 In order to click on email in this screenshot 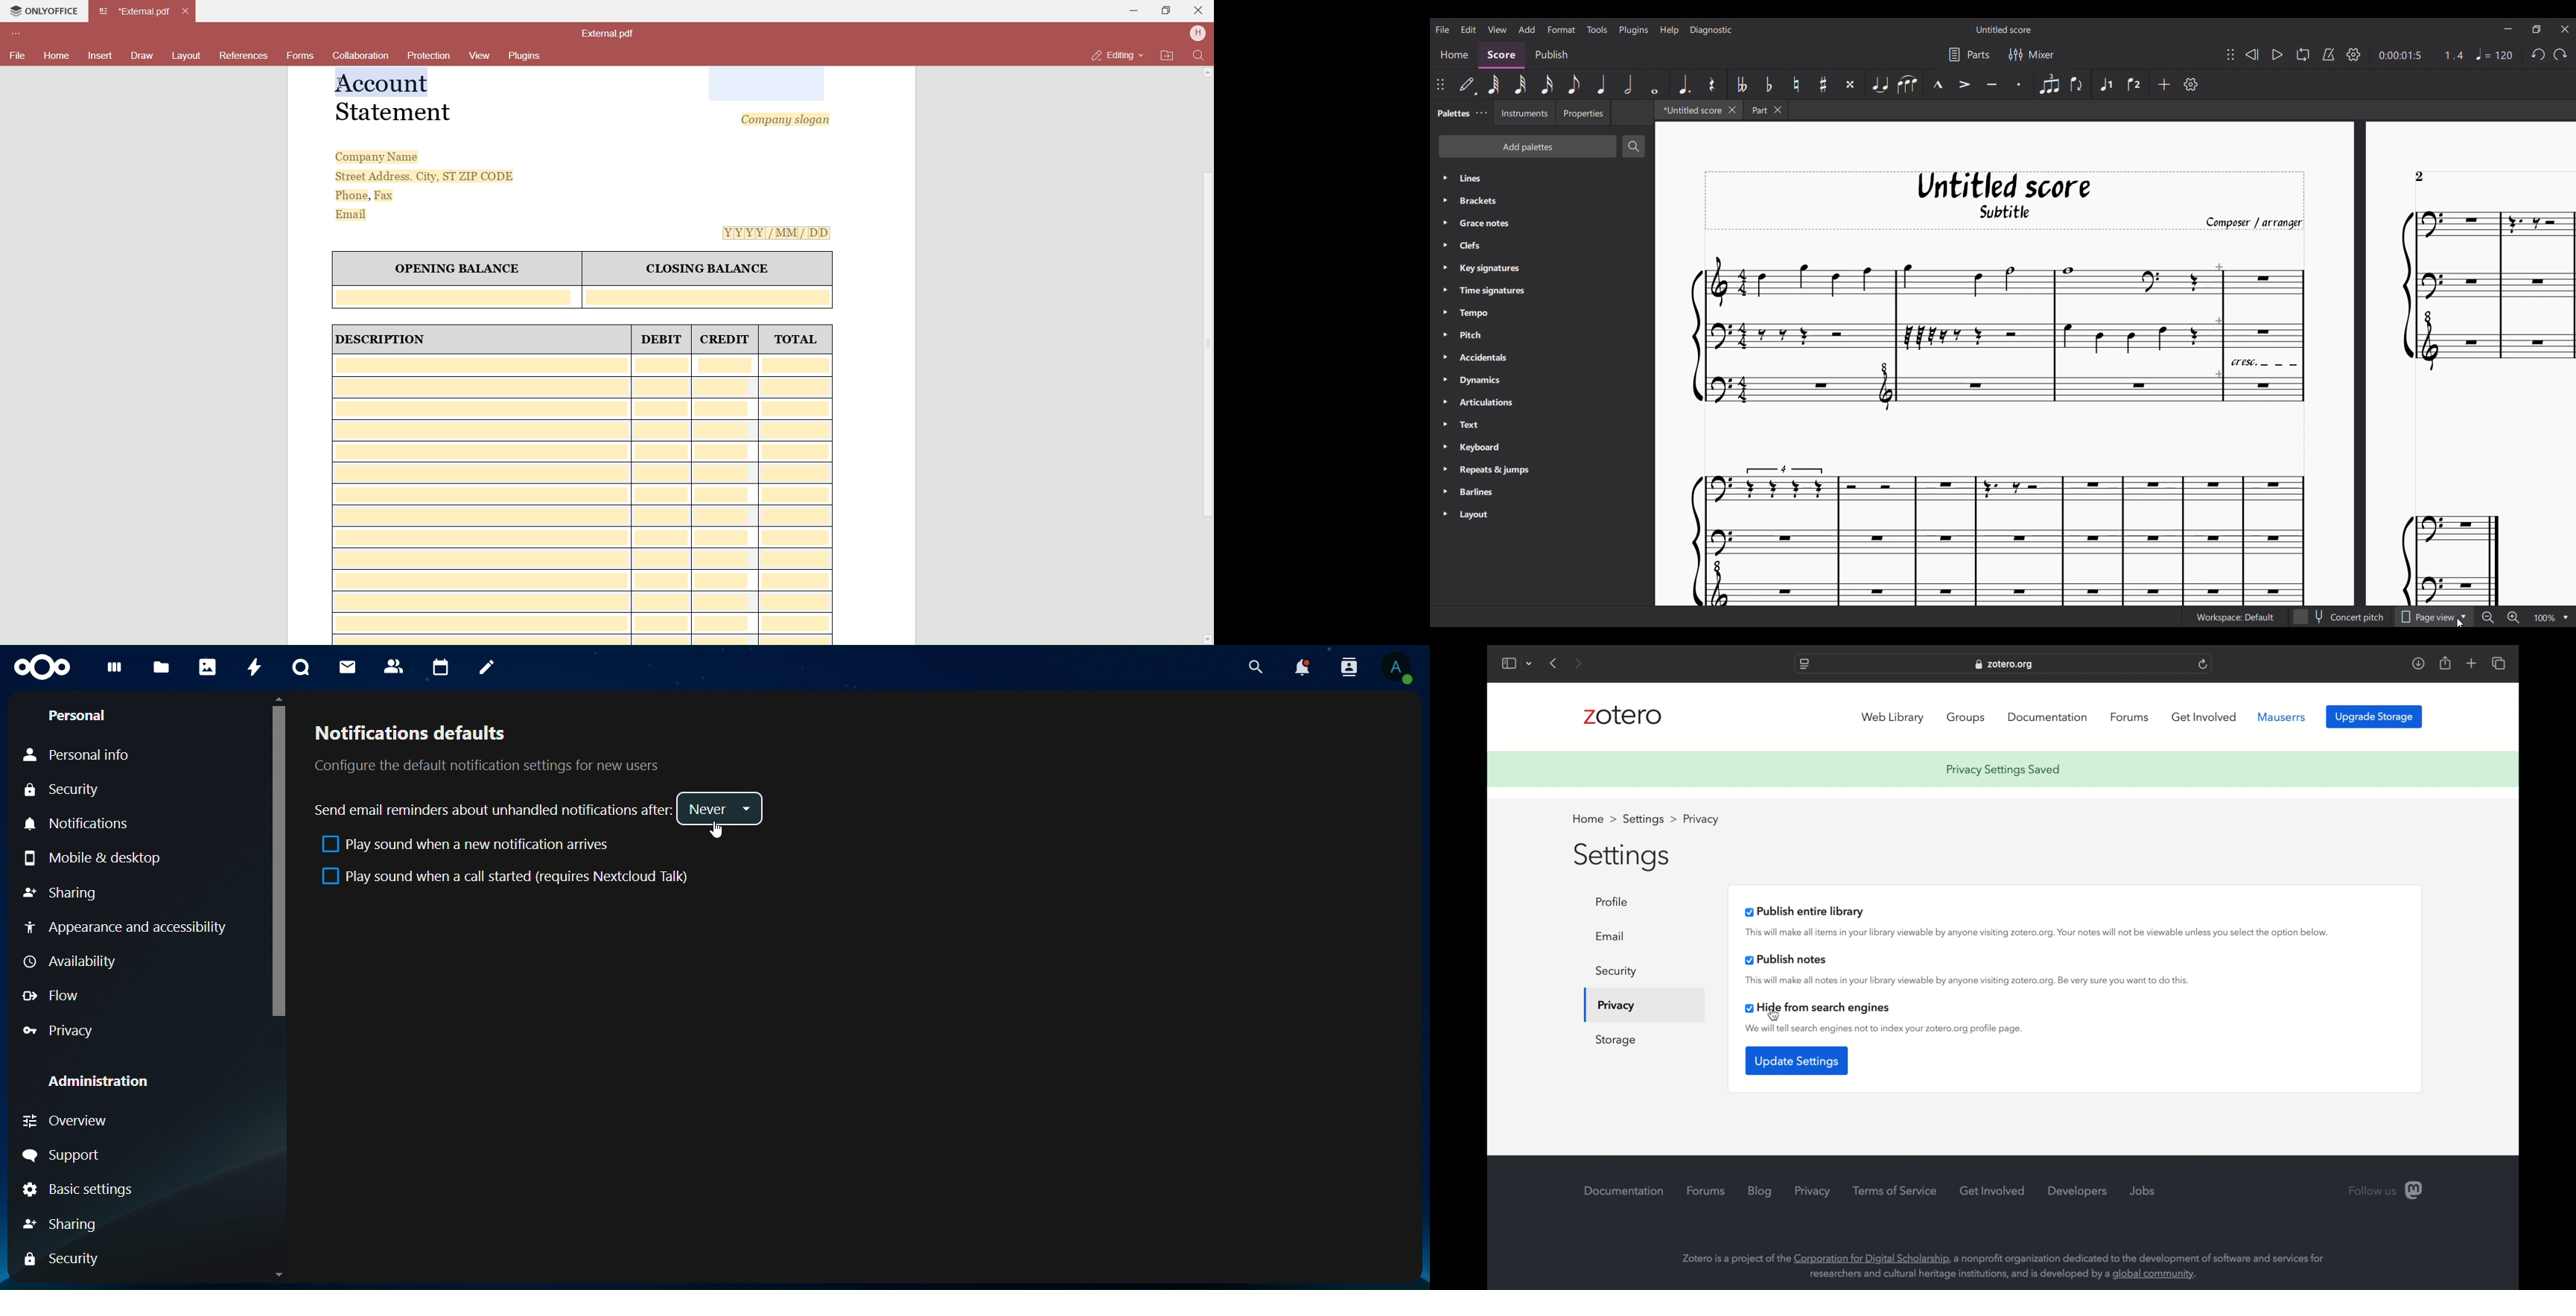, I will do `click(1610, 936)`.